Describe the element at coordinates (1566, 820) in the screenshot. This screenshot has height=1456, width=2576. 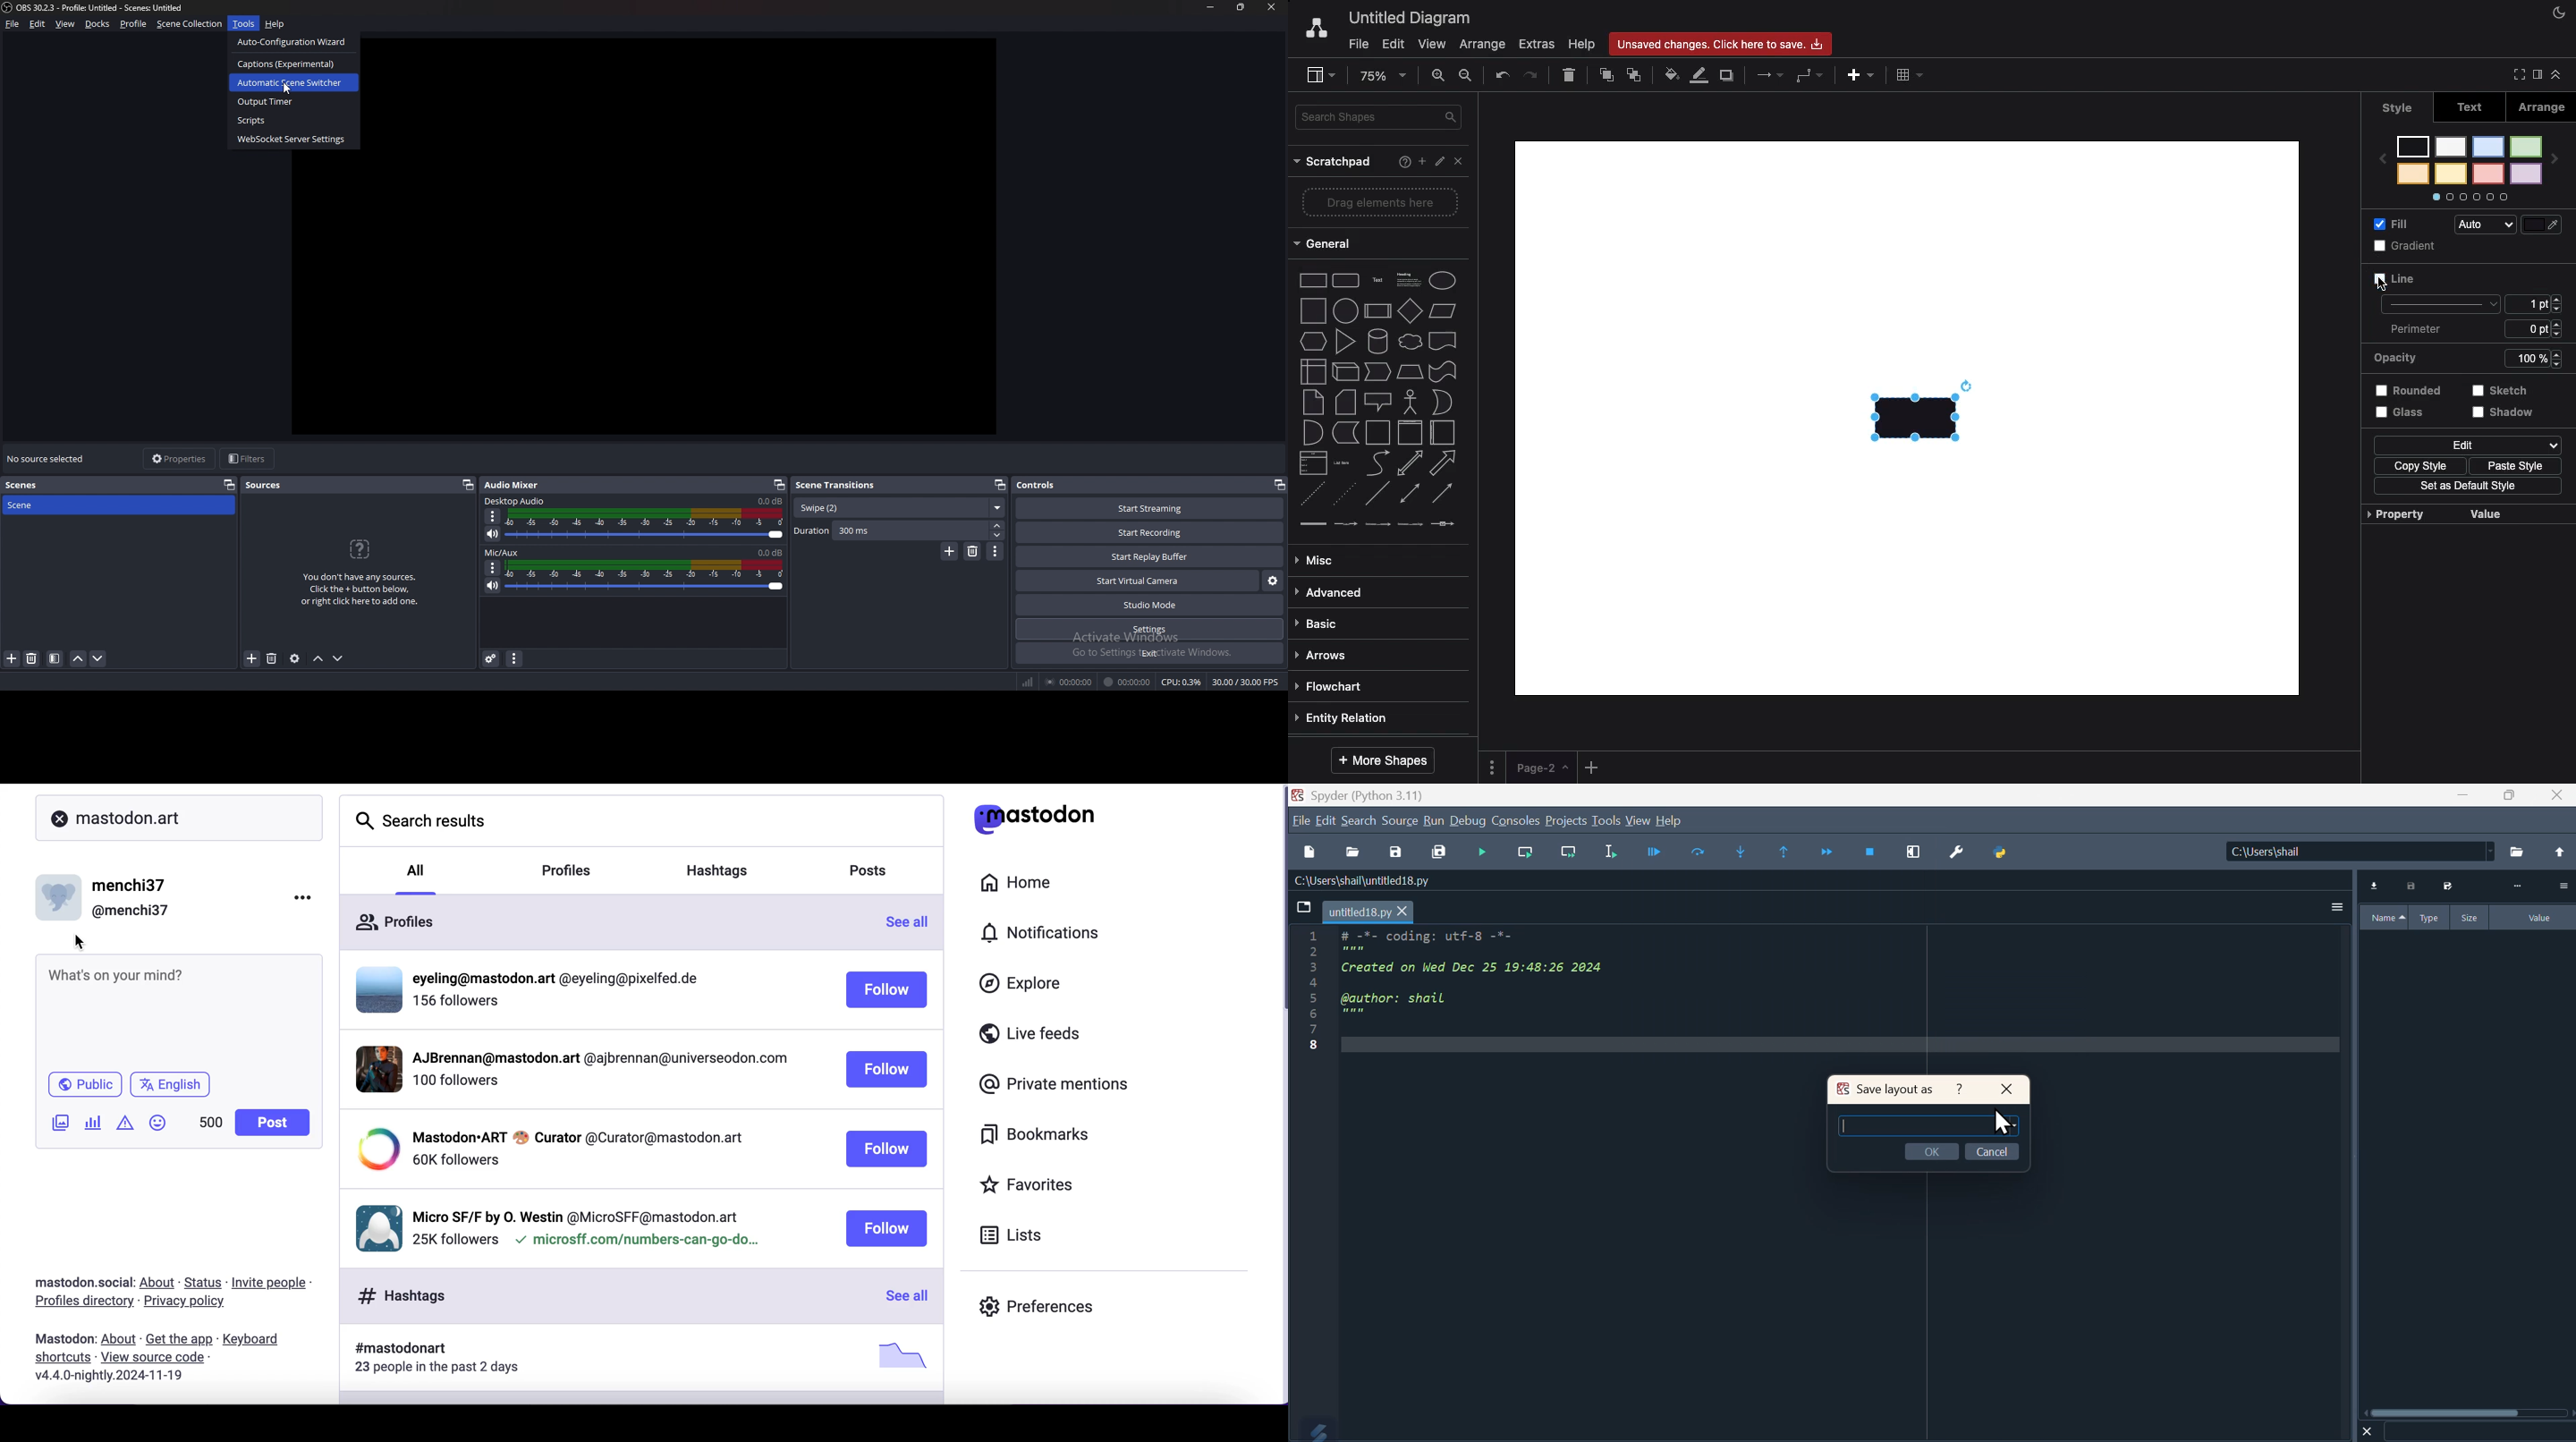
I see `Project` at that location.